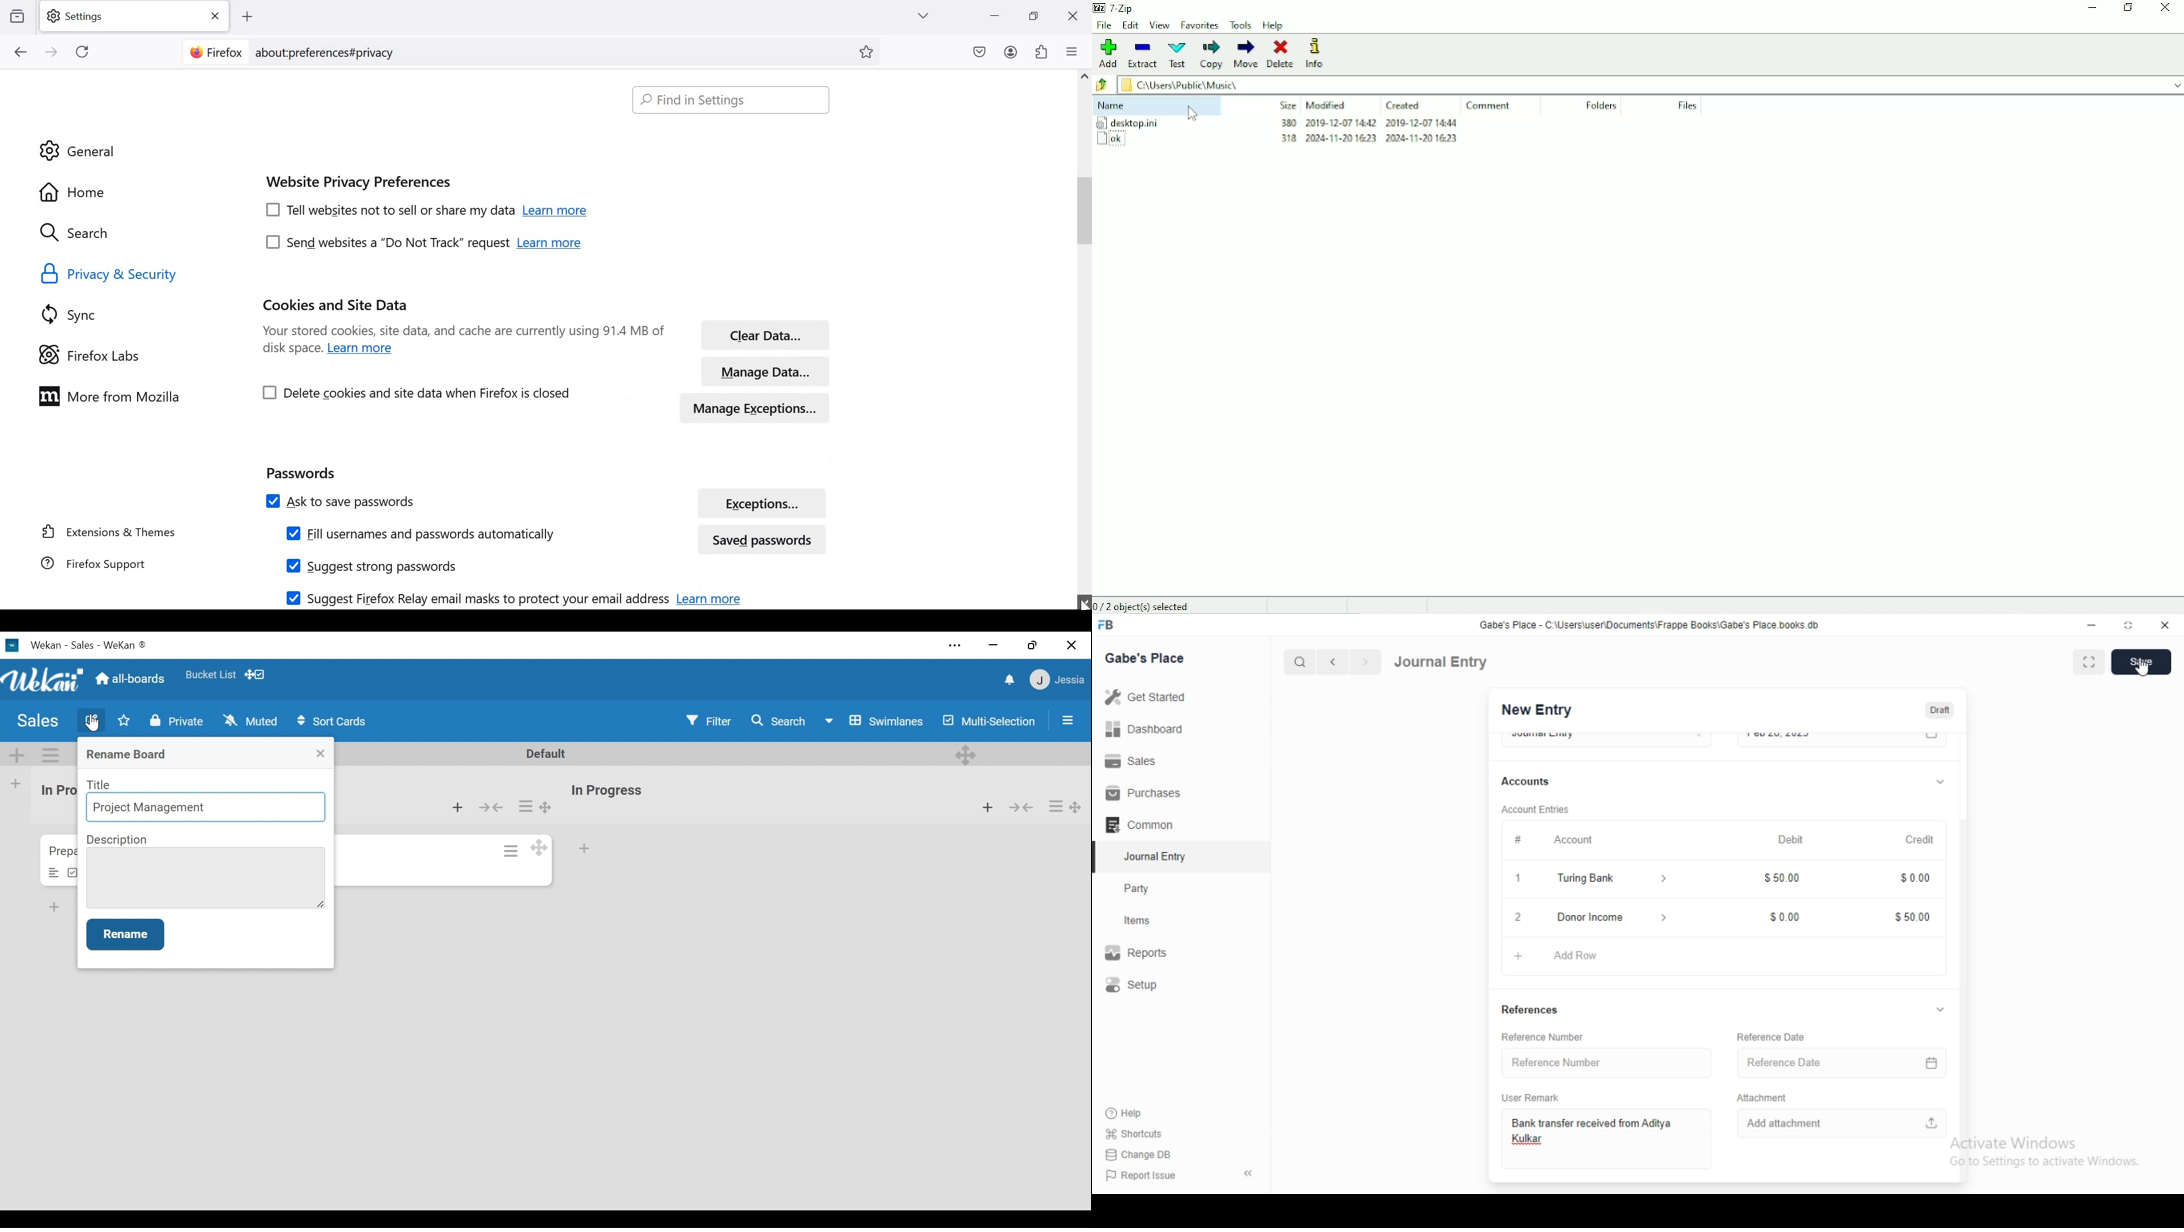 This screenshot has width=2184, height=1232. What do you see at coordinates (1762, 1096) in the screenshot?
I see `Attachment` at bounding box center [1762, 1096].